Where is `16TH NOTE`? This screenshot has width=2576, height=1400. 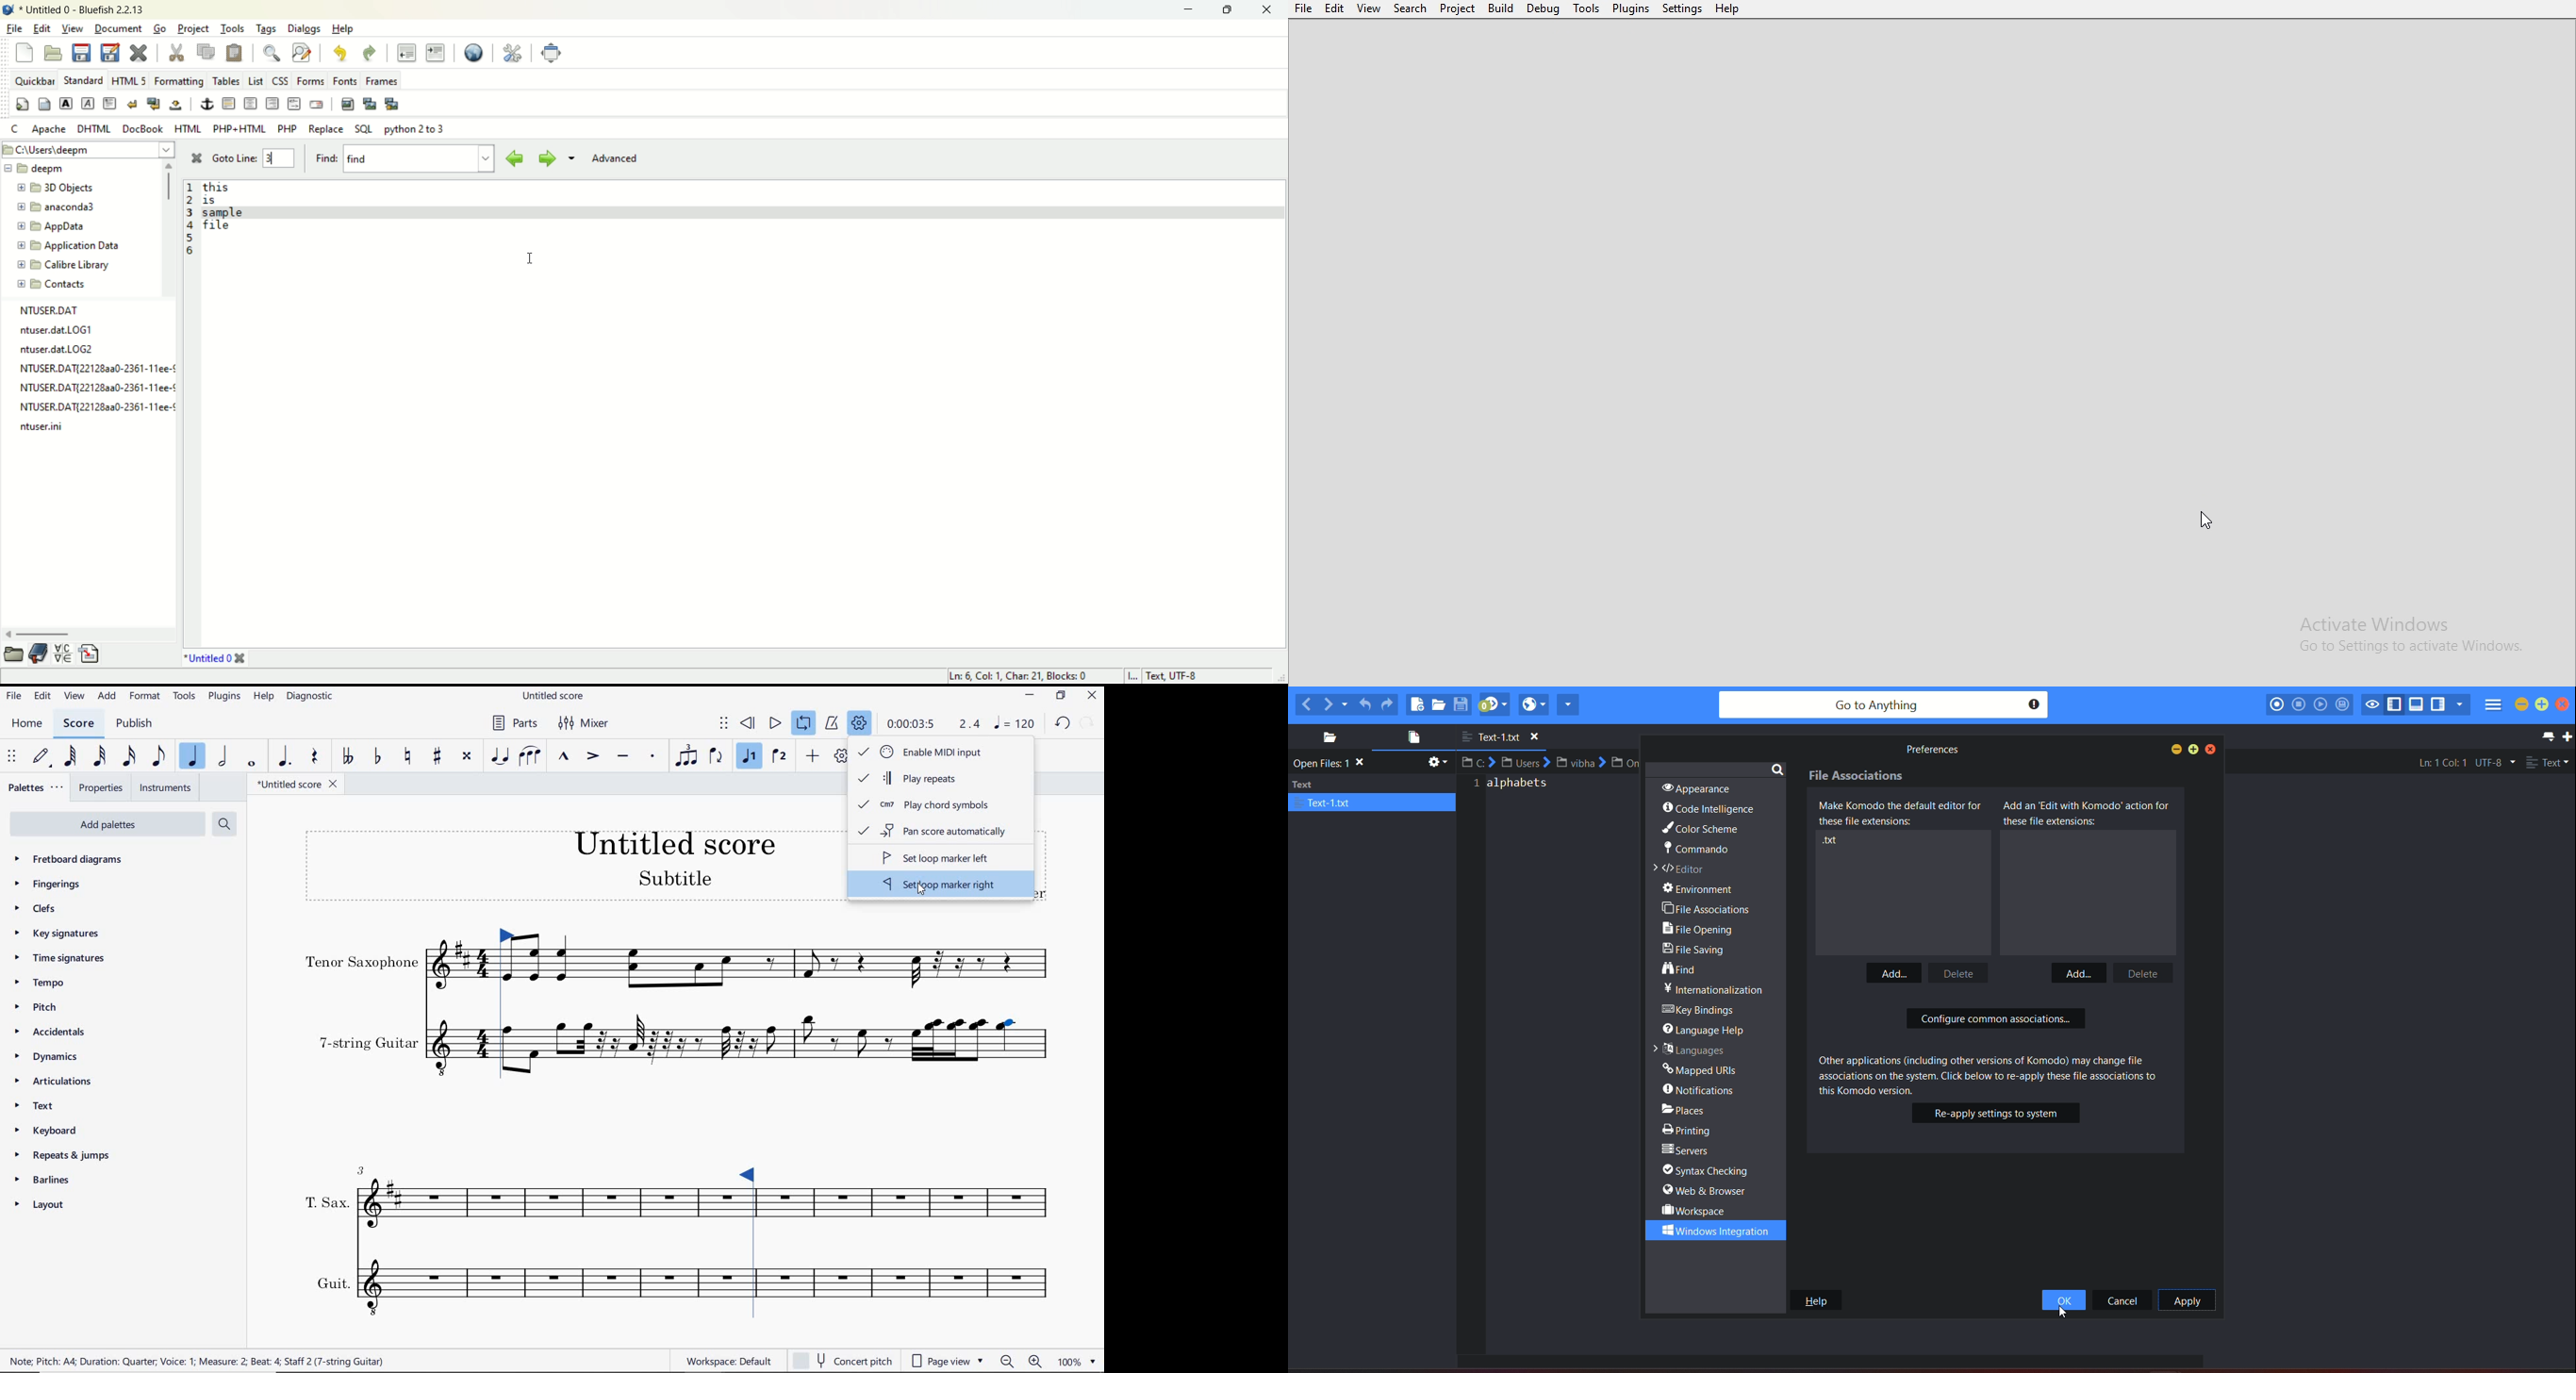 16TH NOTE is located at coordinates (127, 756).